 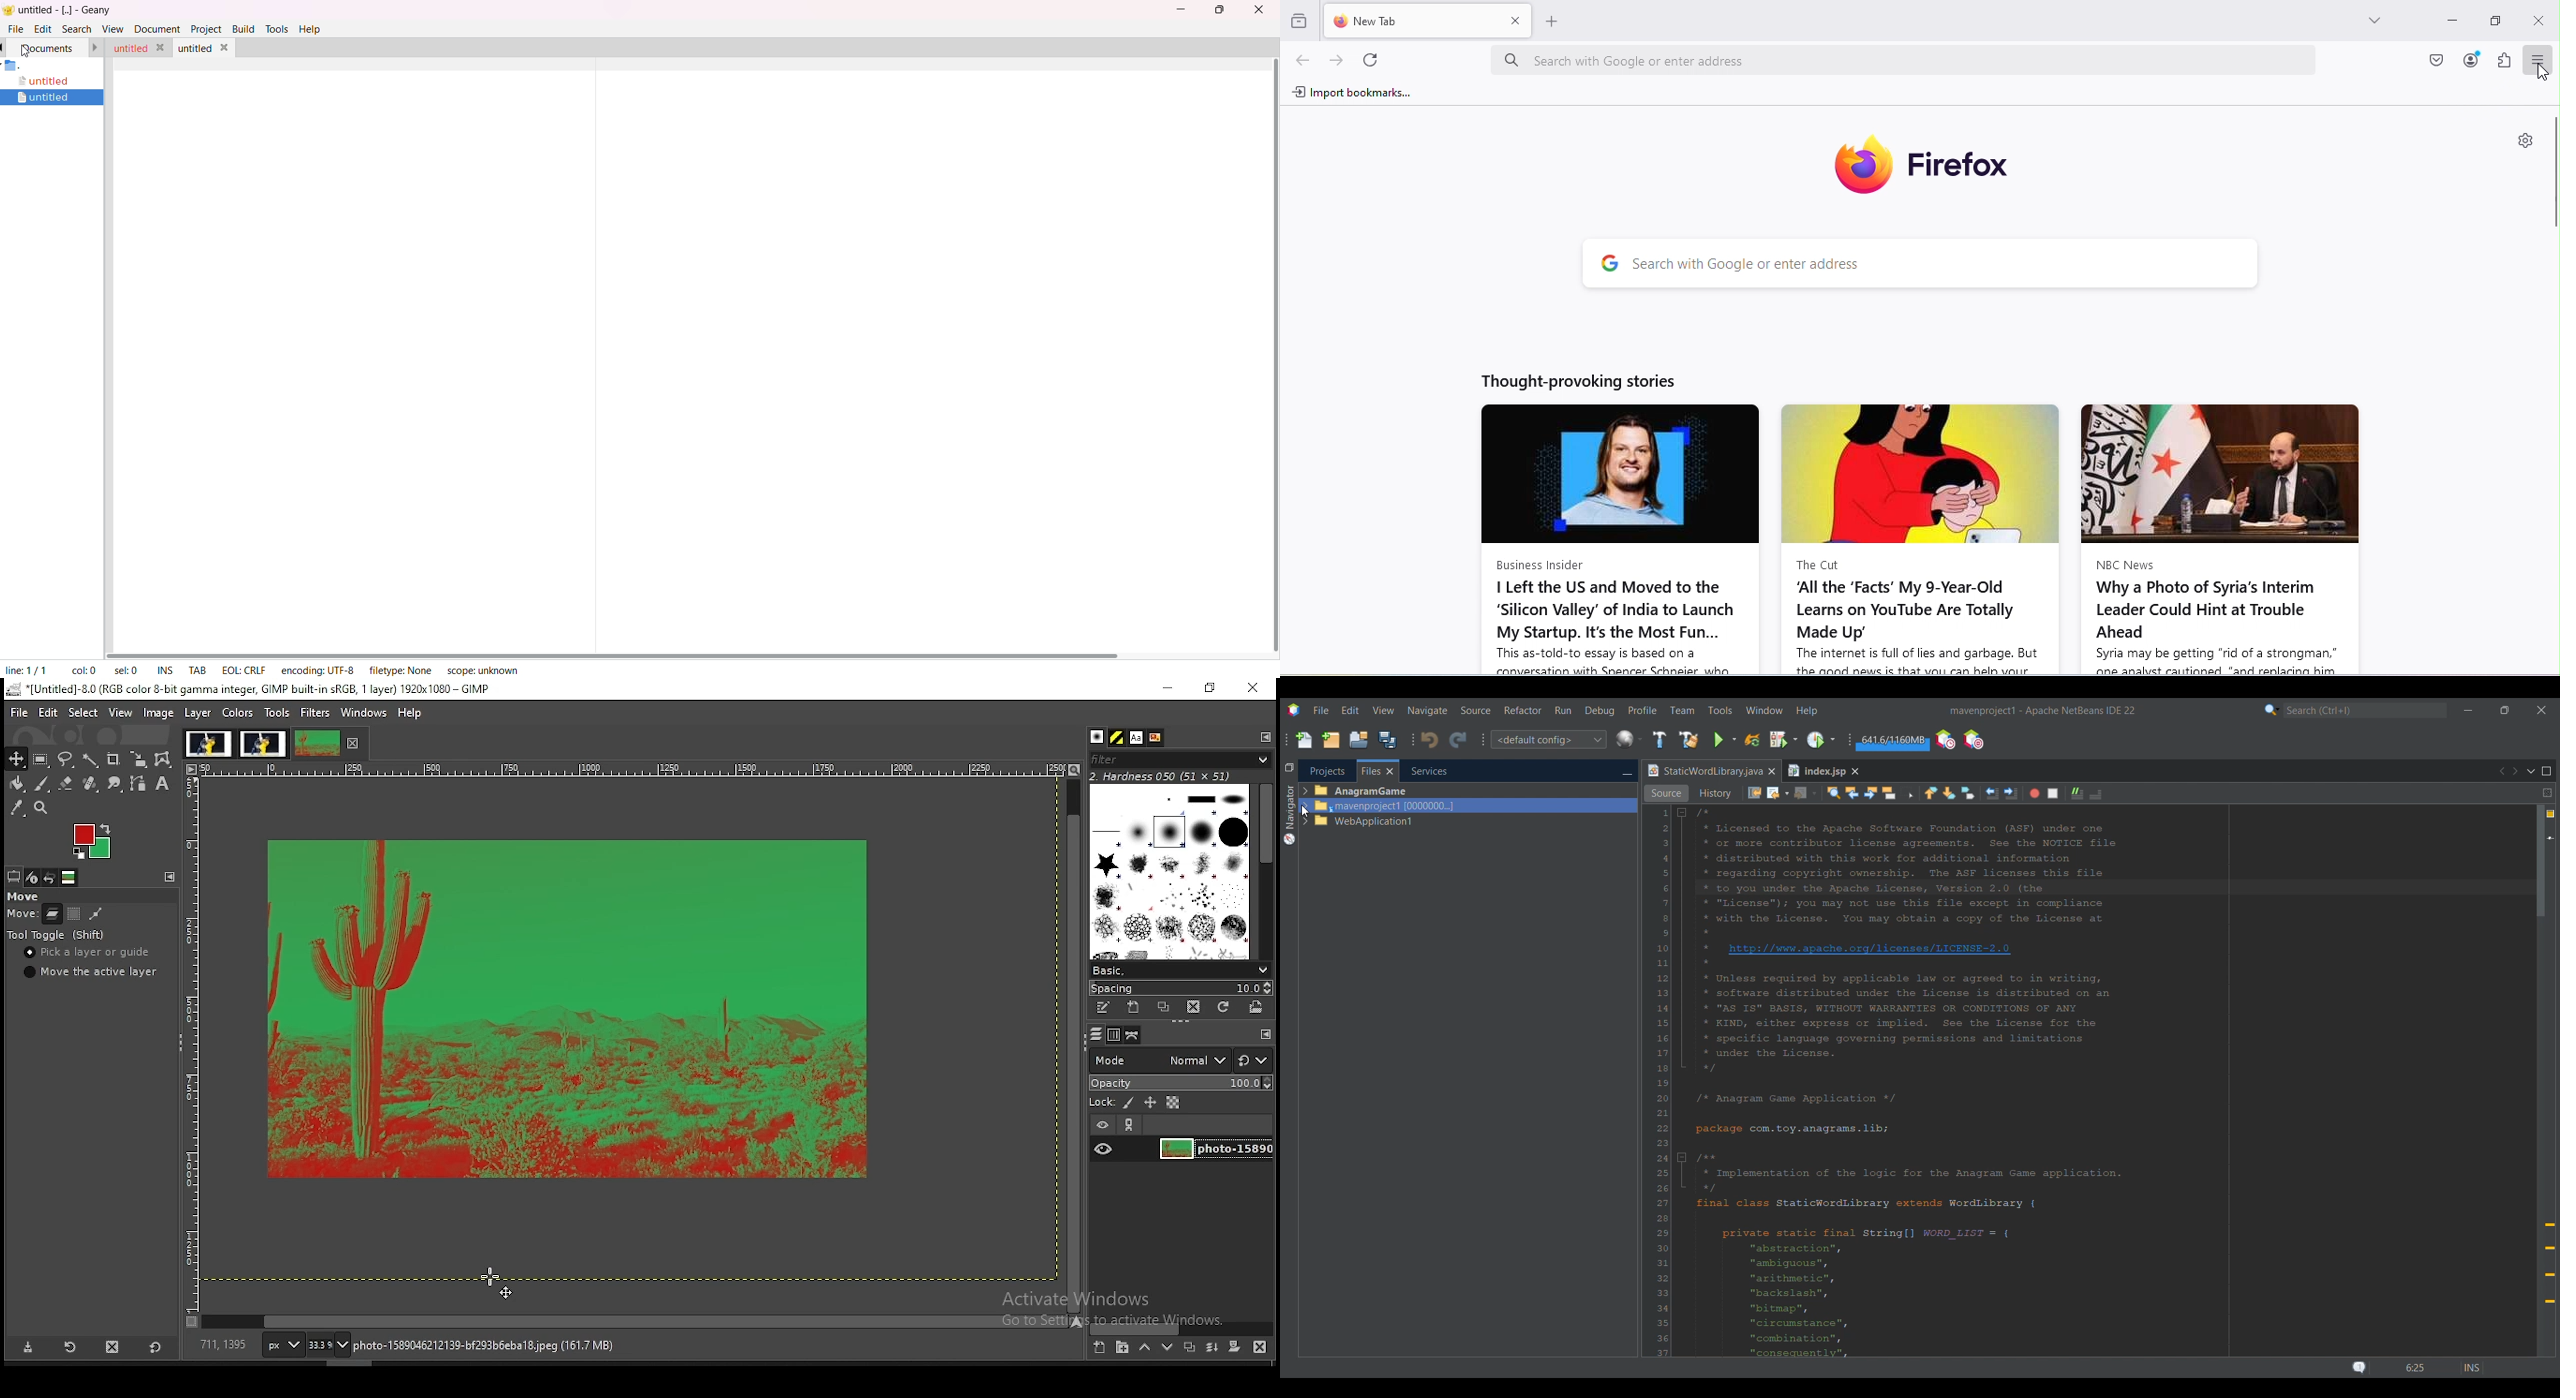 What do you see at coordinates (1917, 539) in the screenshot?
I see `new article from the cut` at bounding box center [1917, 539].